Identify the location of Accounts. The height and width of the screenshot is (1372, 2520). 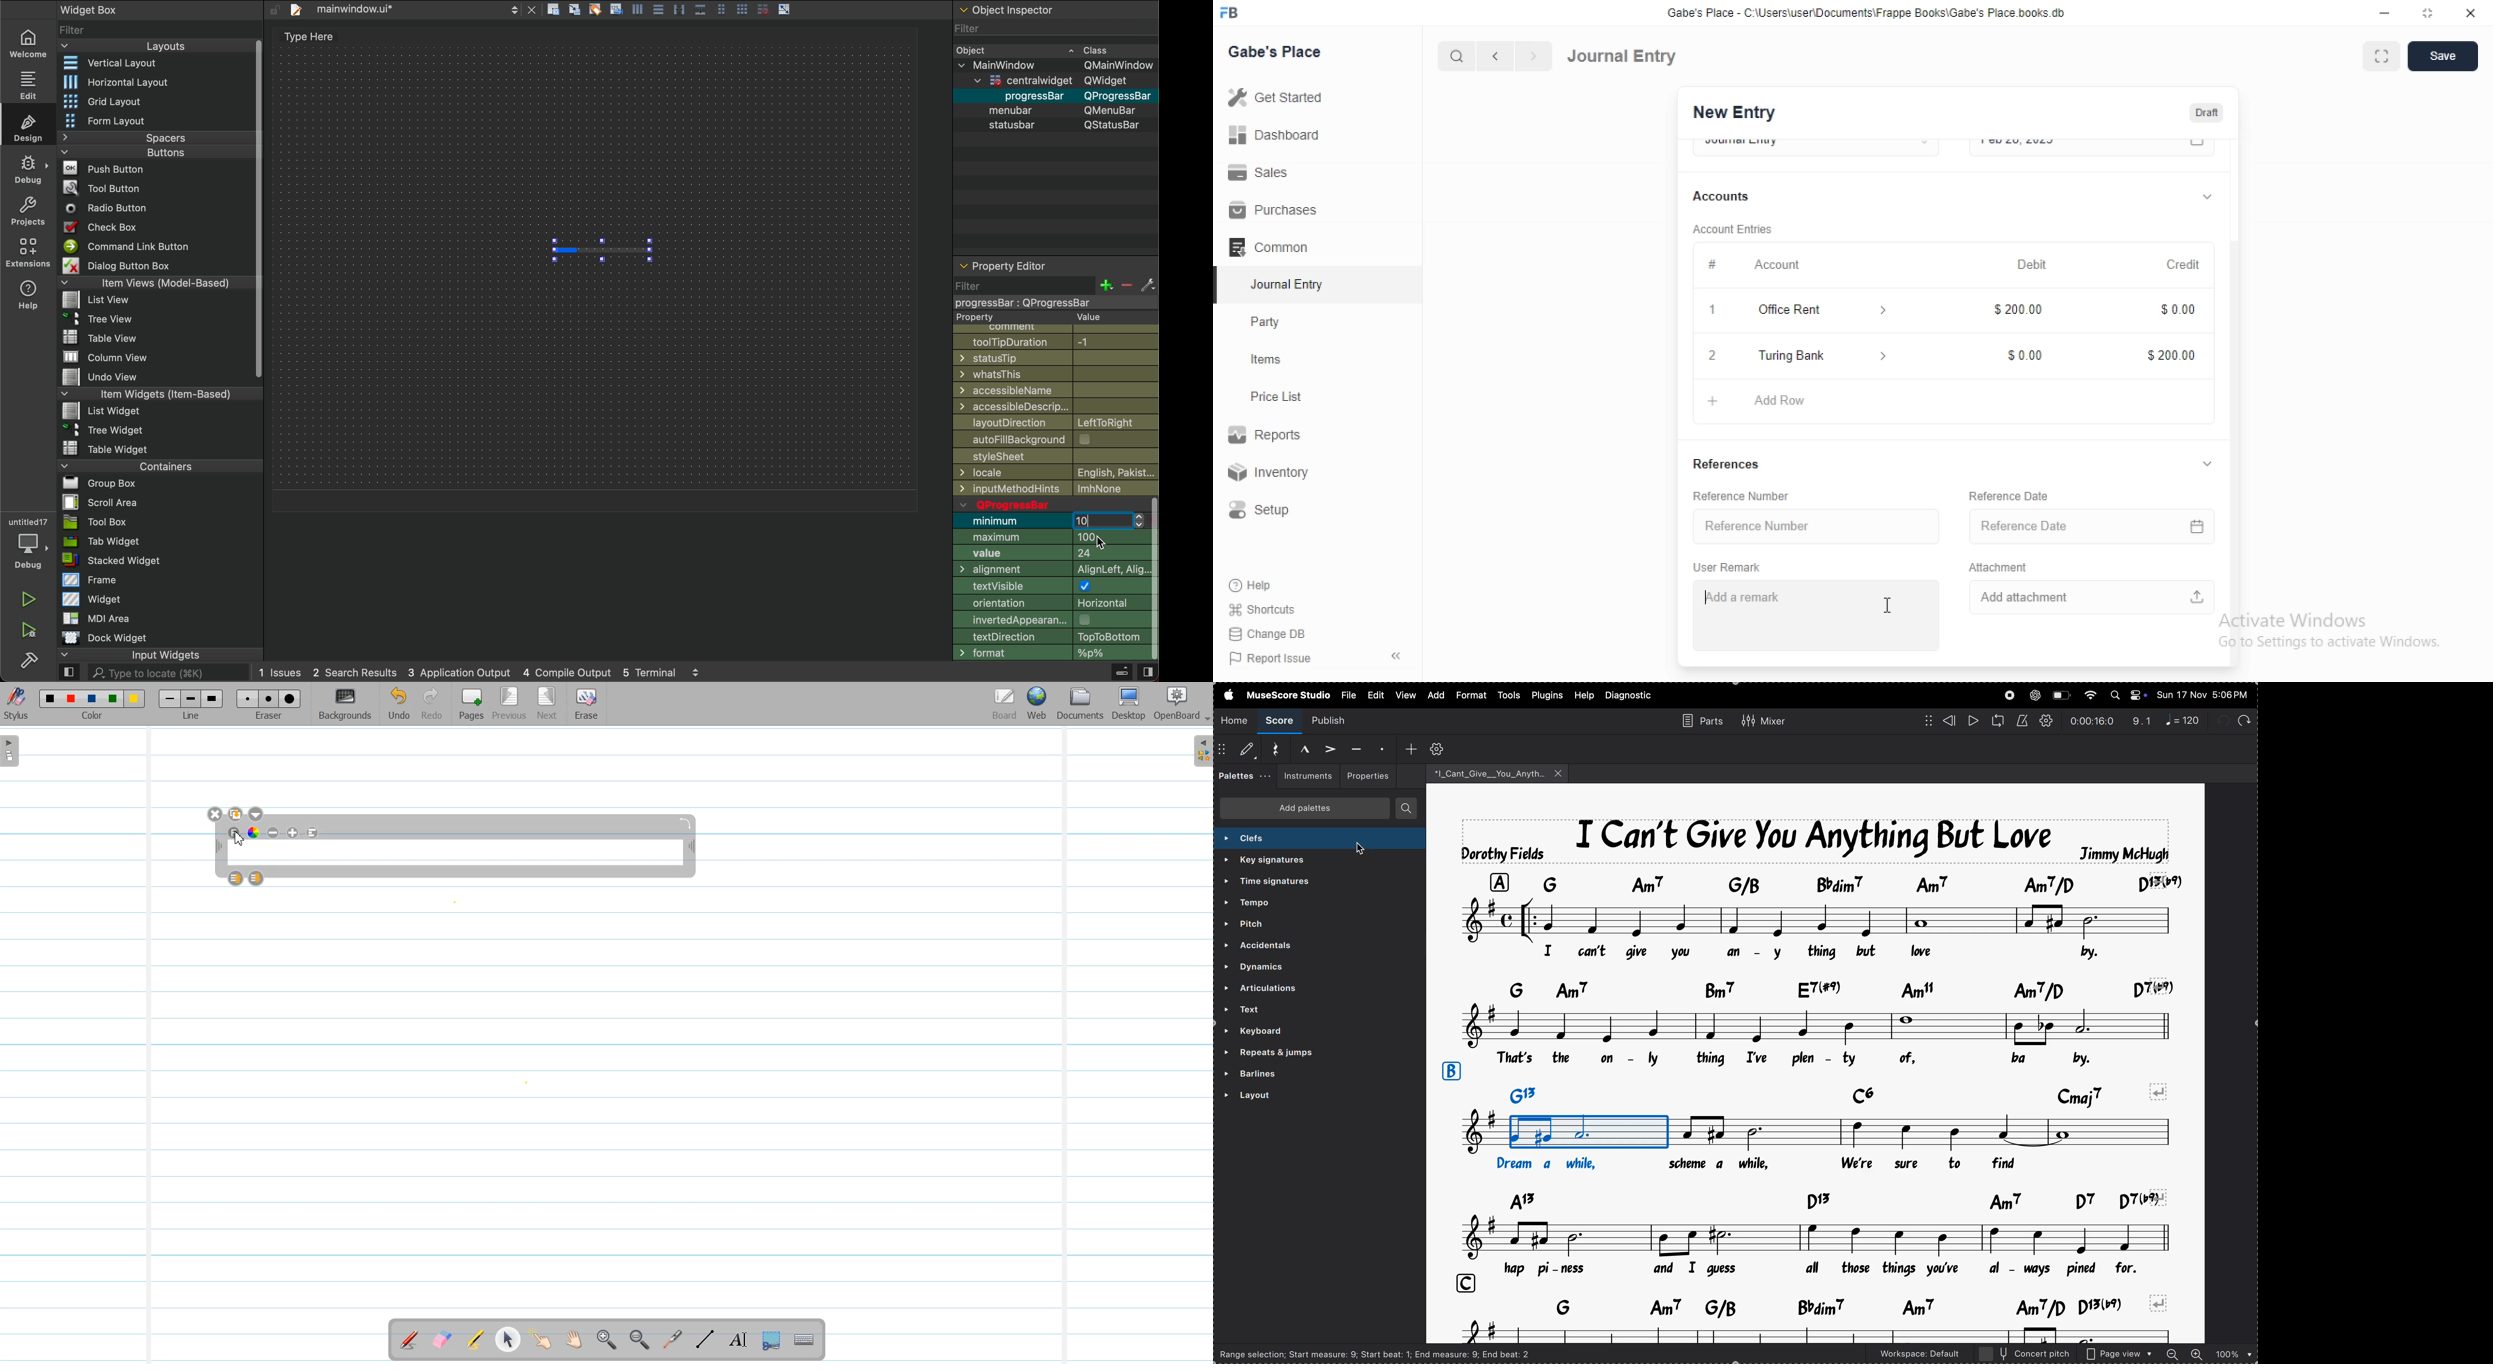
(1724, 196).